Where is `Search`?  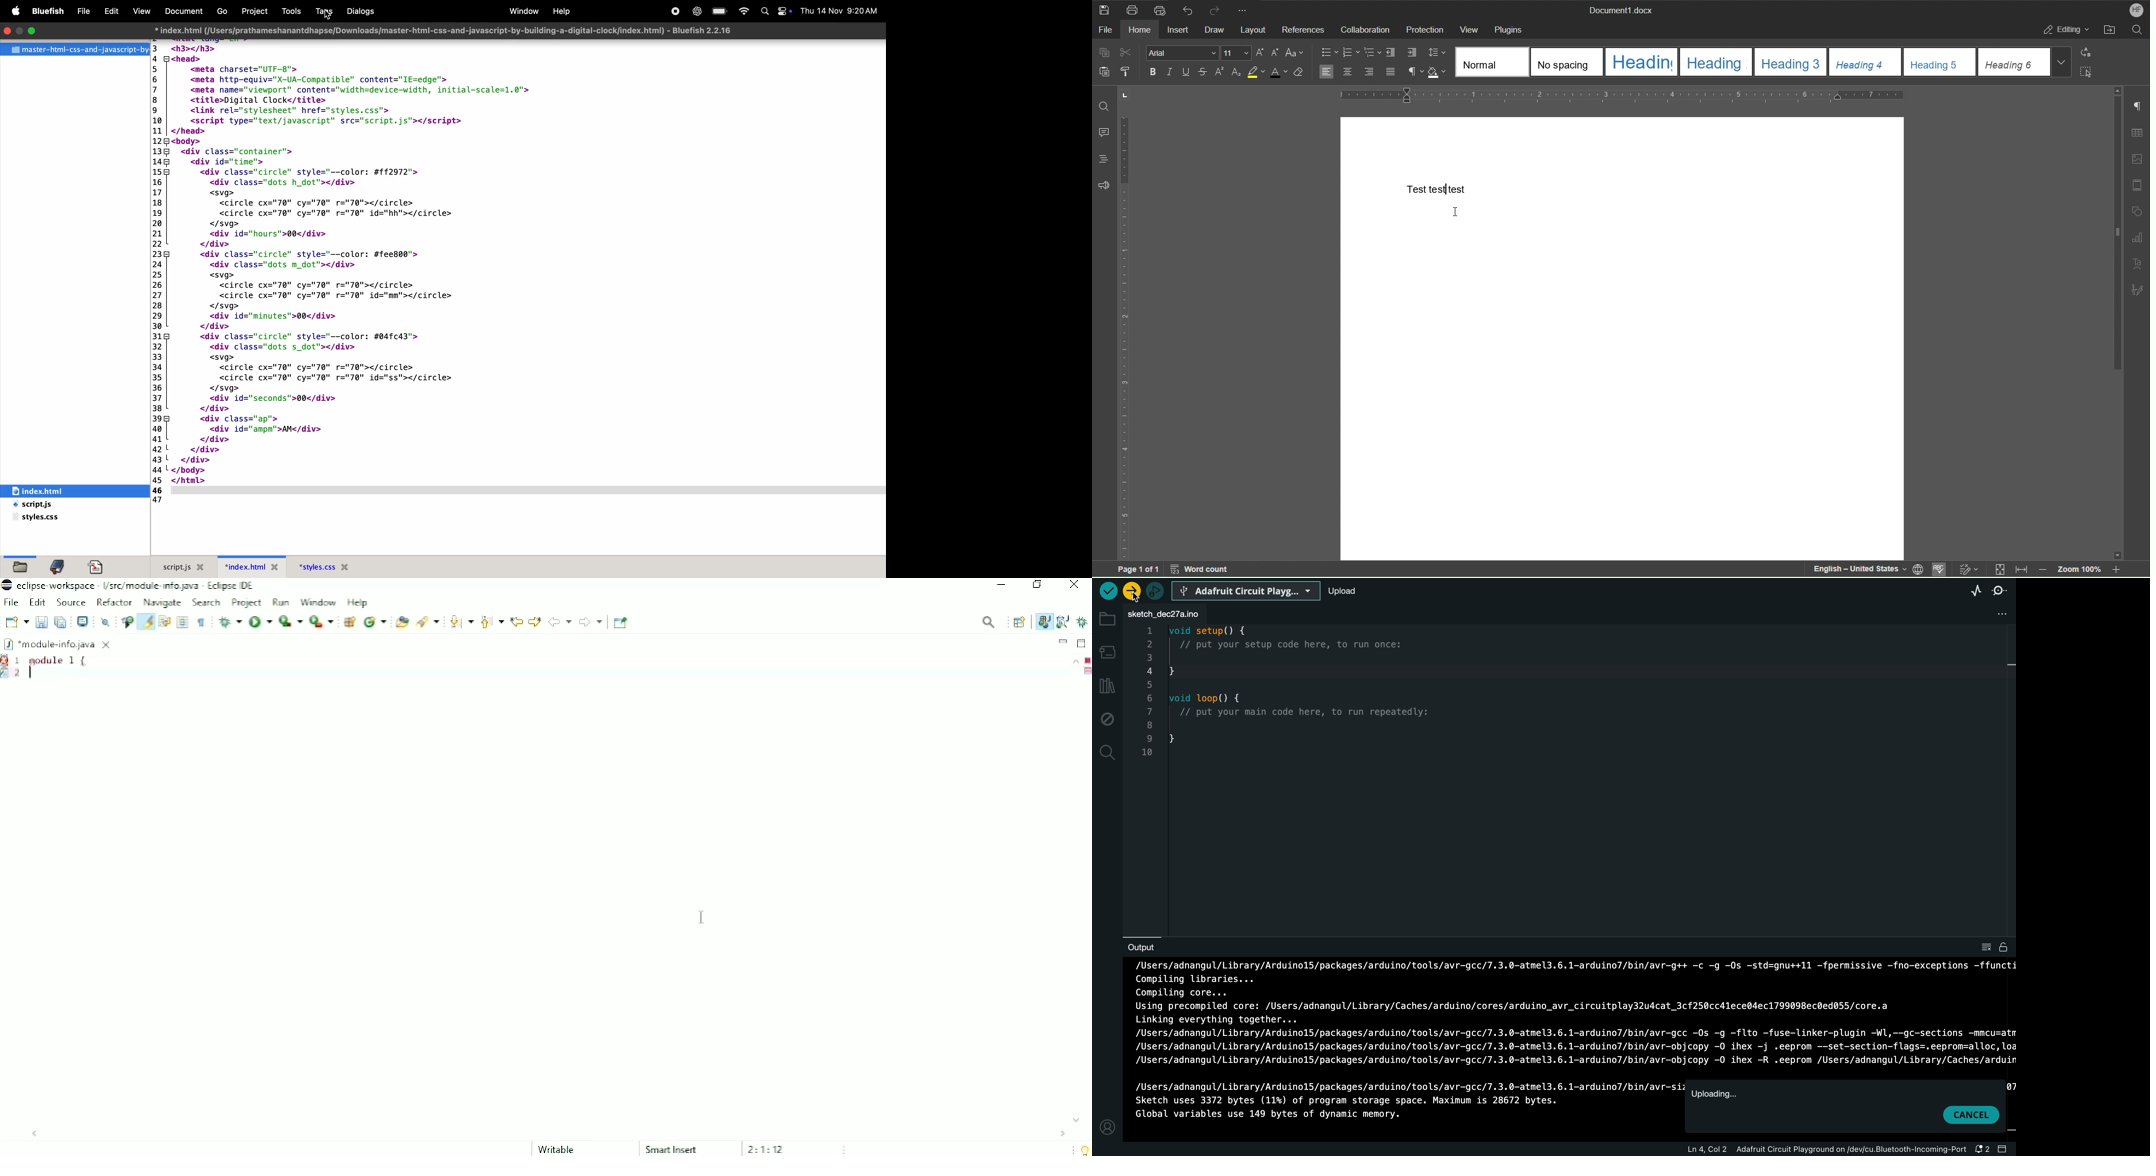
Search is located at coordinates (2137, 29).